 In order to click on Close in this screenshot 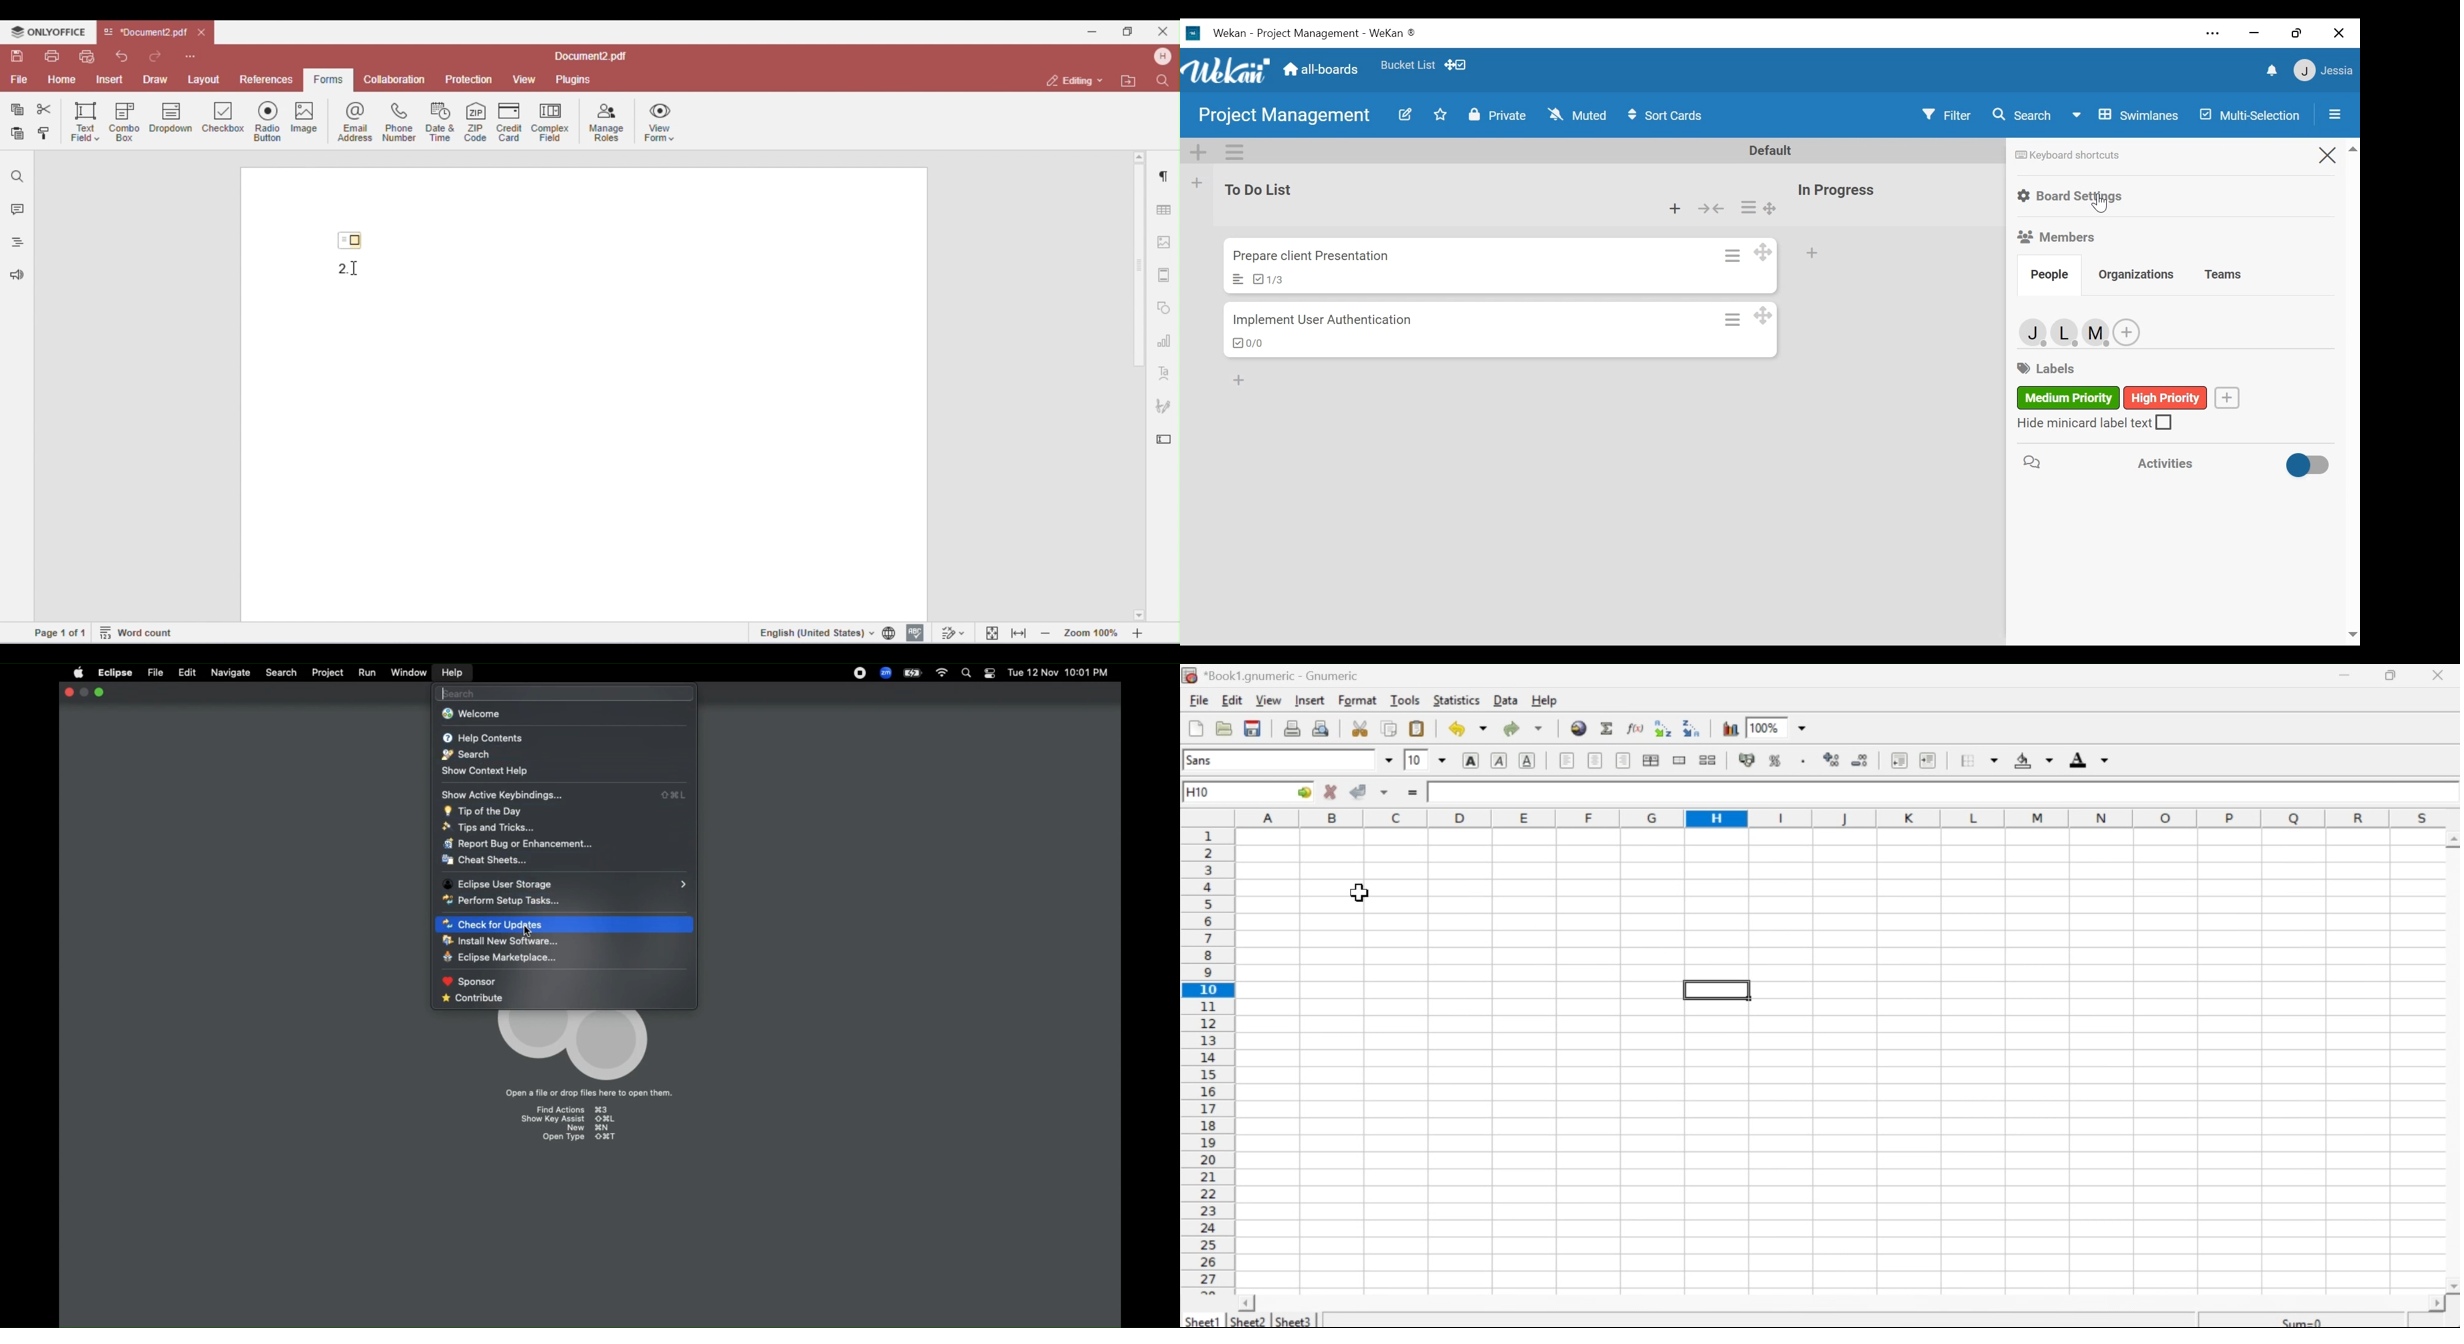, I will do `click(2327, 154)`.